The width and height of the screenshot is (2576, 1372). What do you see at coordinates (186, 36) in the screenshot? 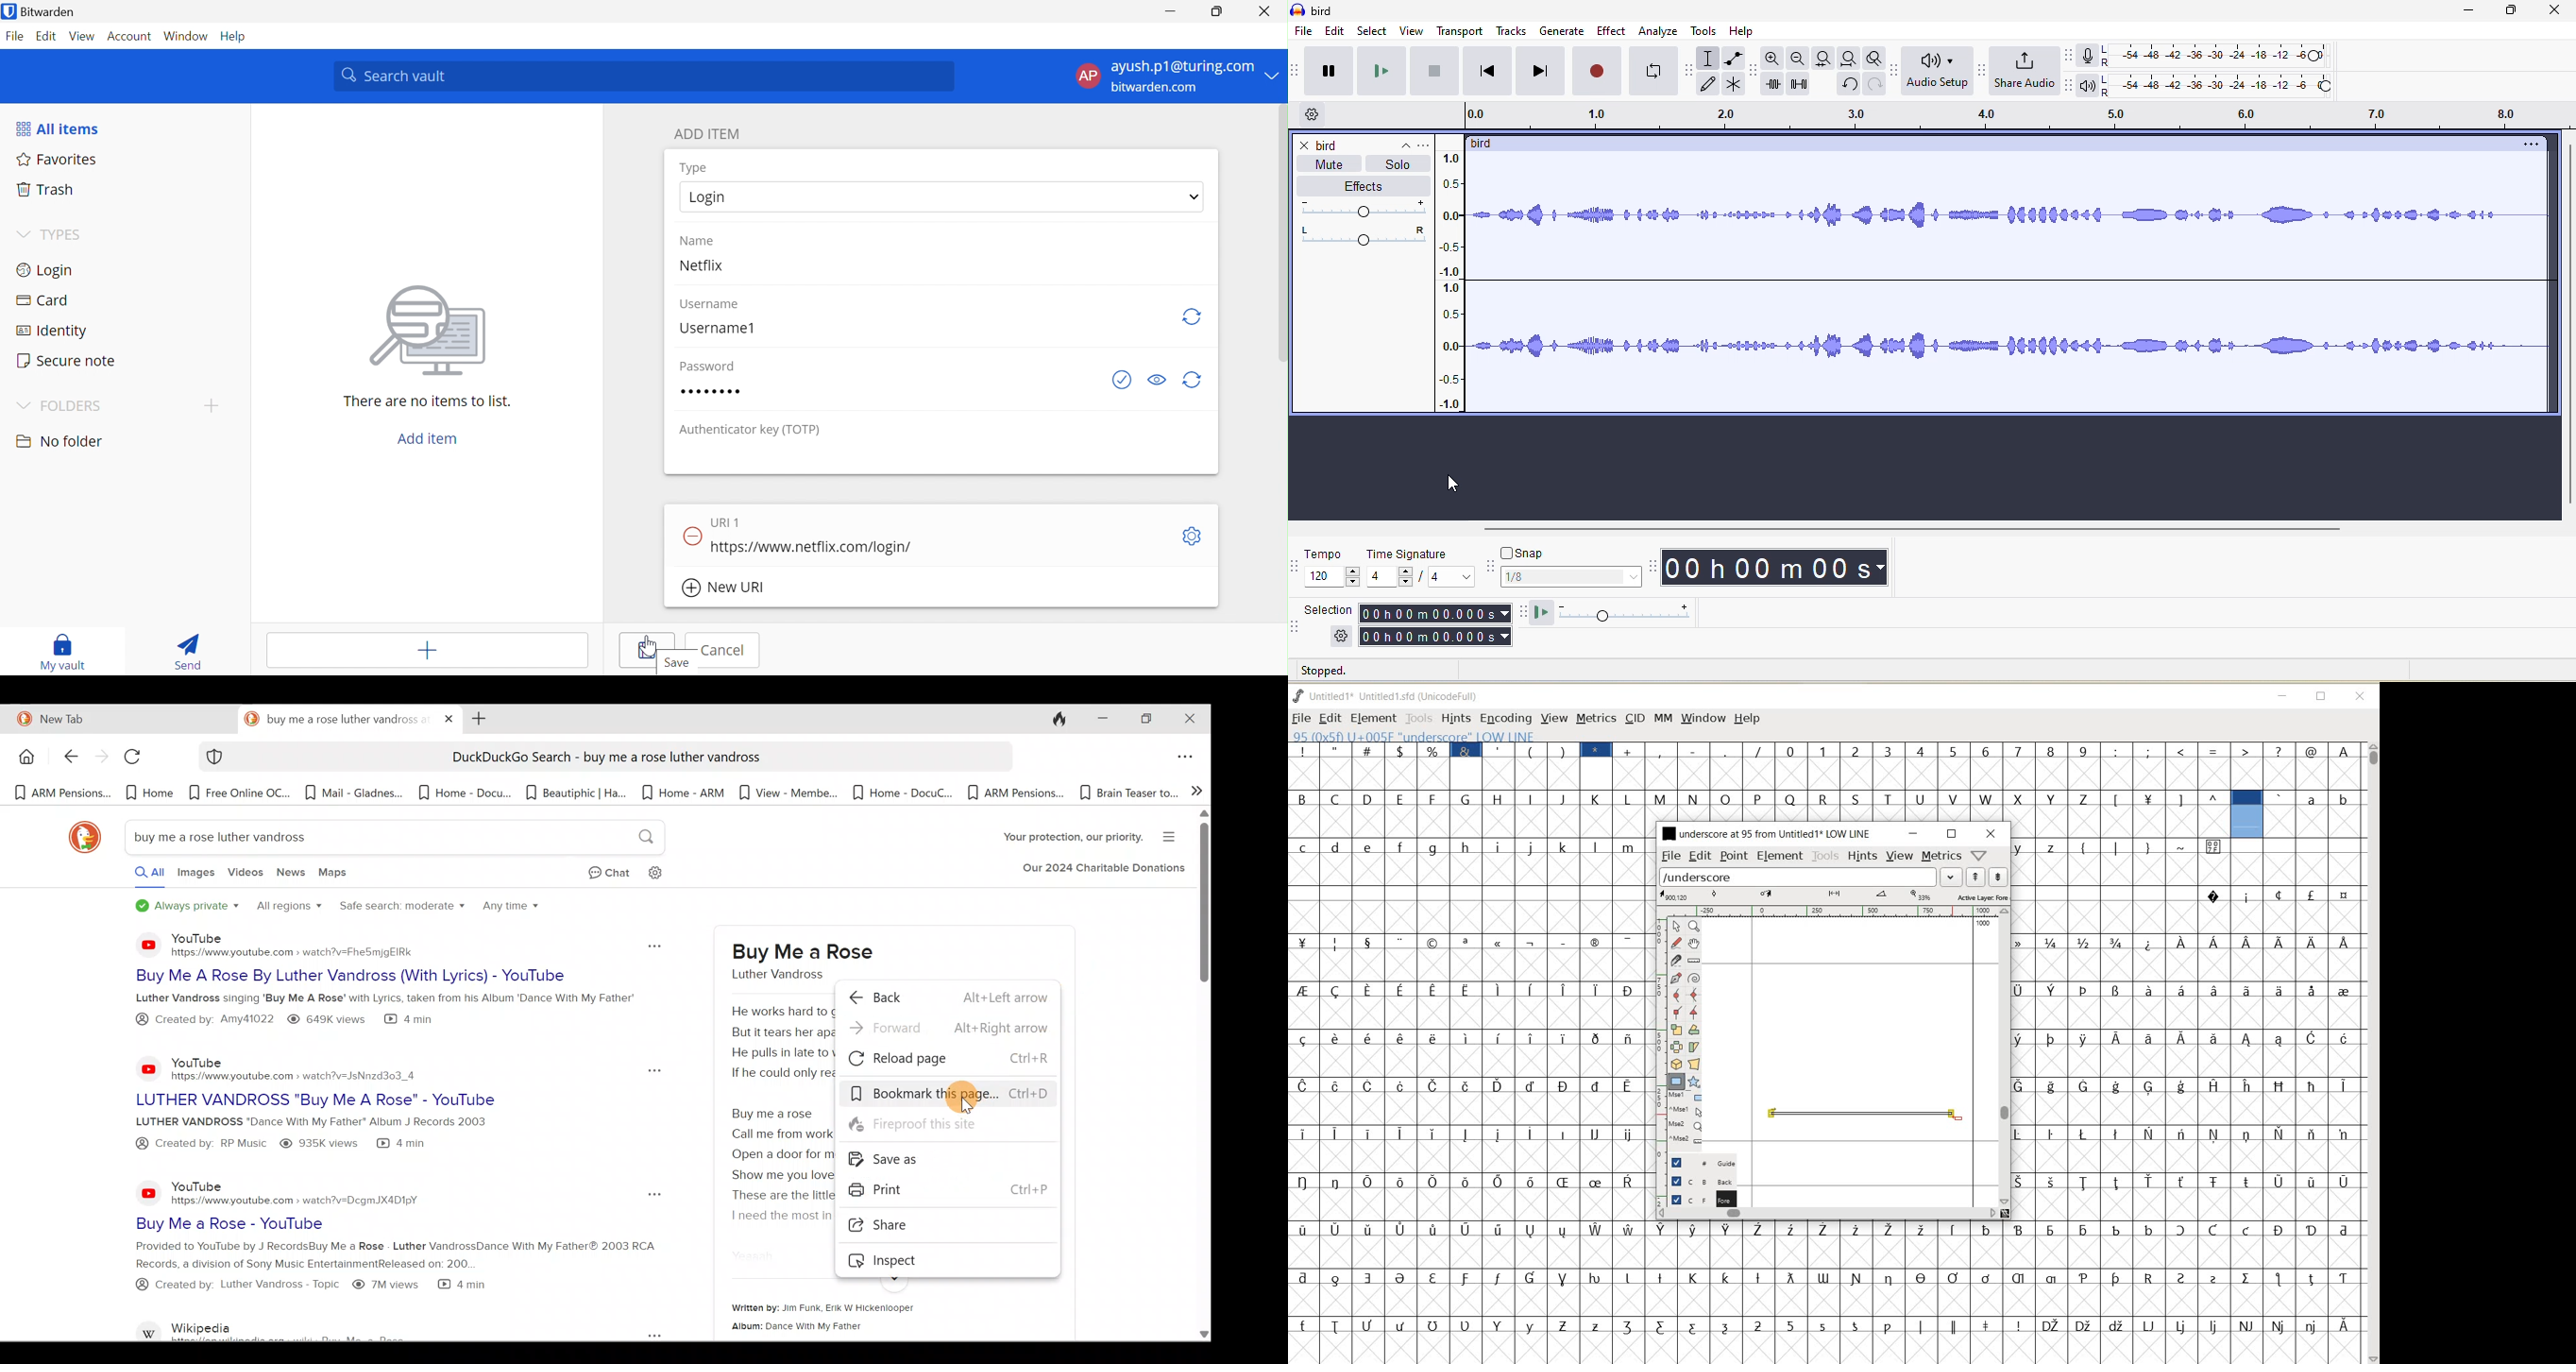
I see `Window` at bounding box center [186, 36].